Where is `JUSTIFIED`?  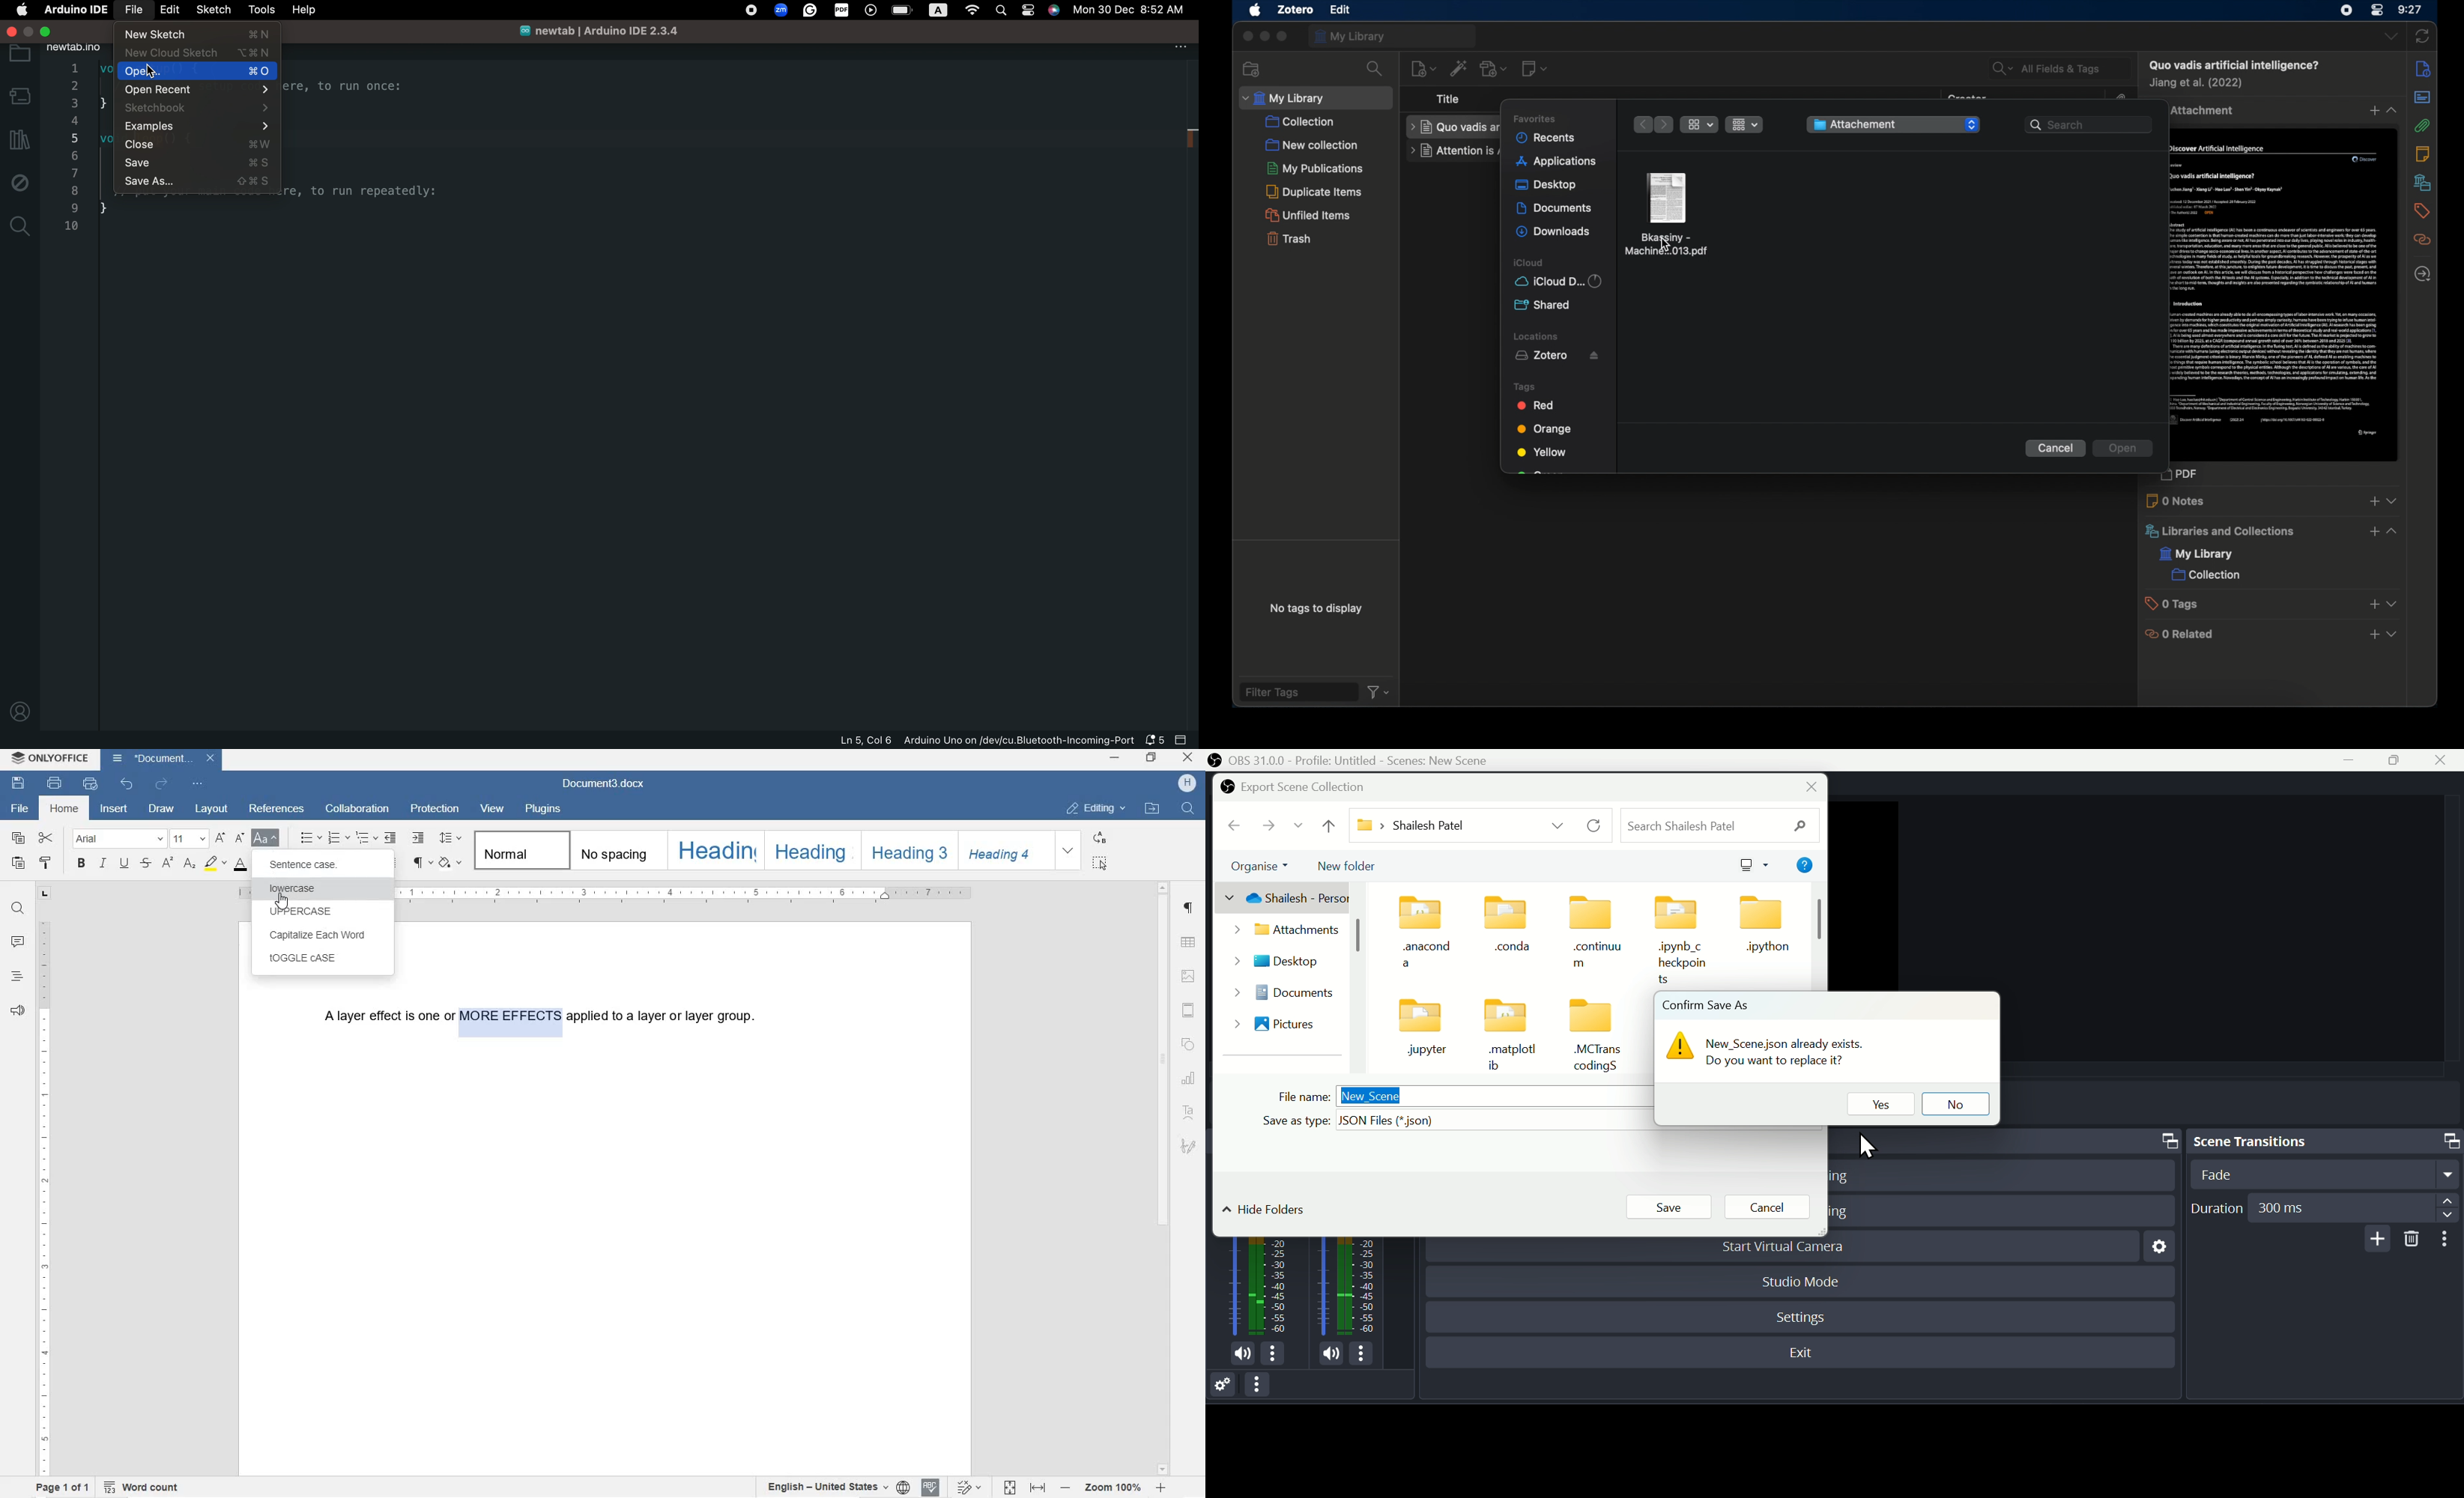 JUSTIFIED is located at coordinates (390, 864).